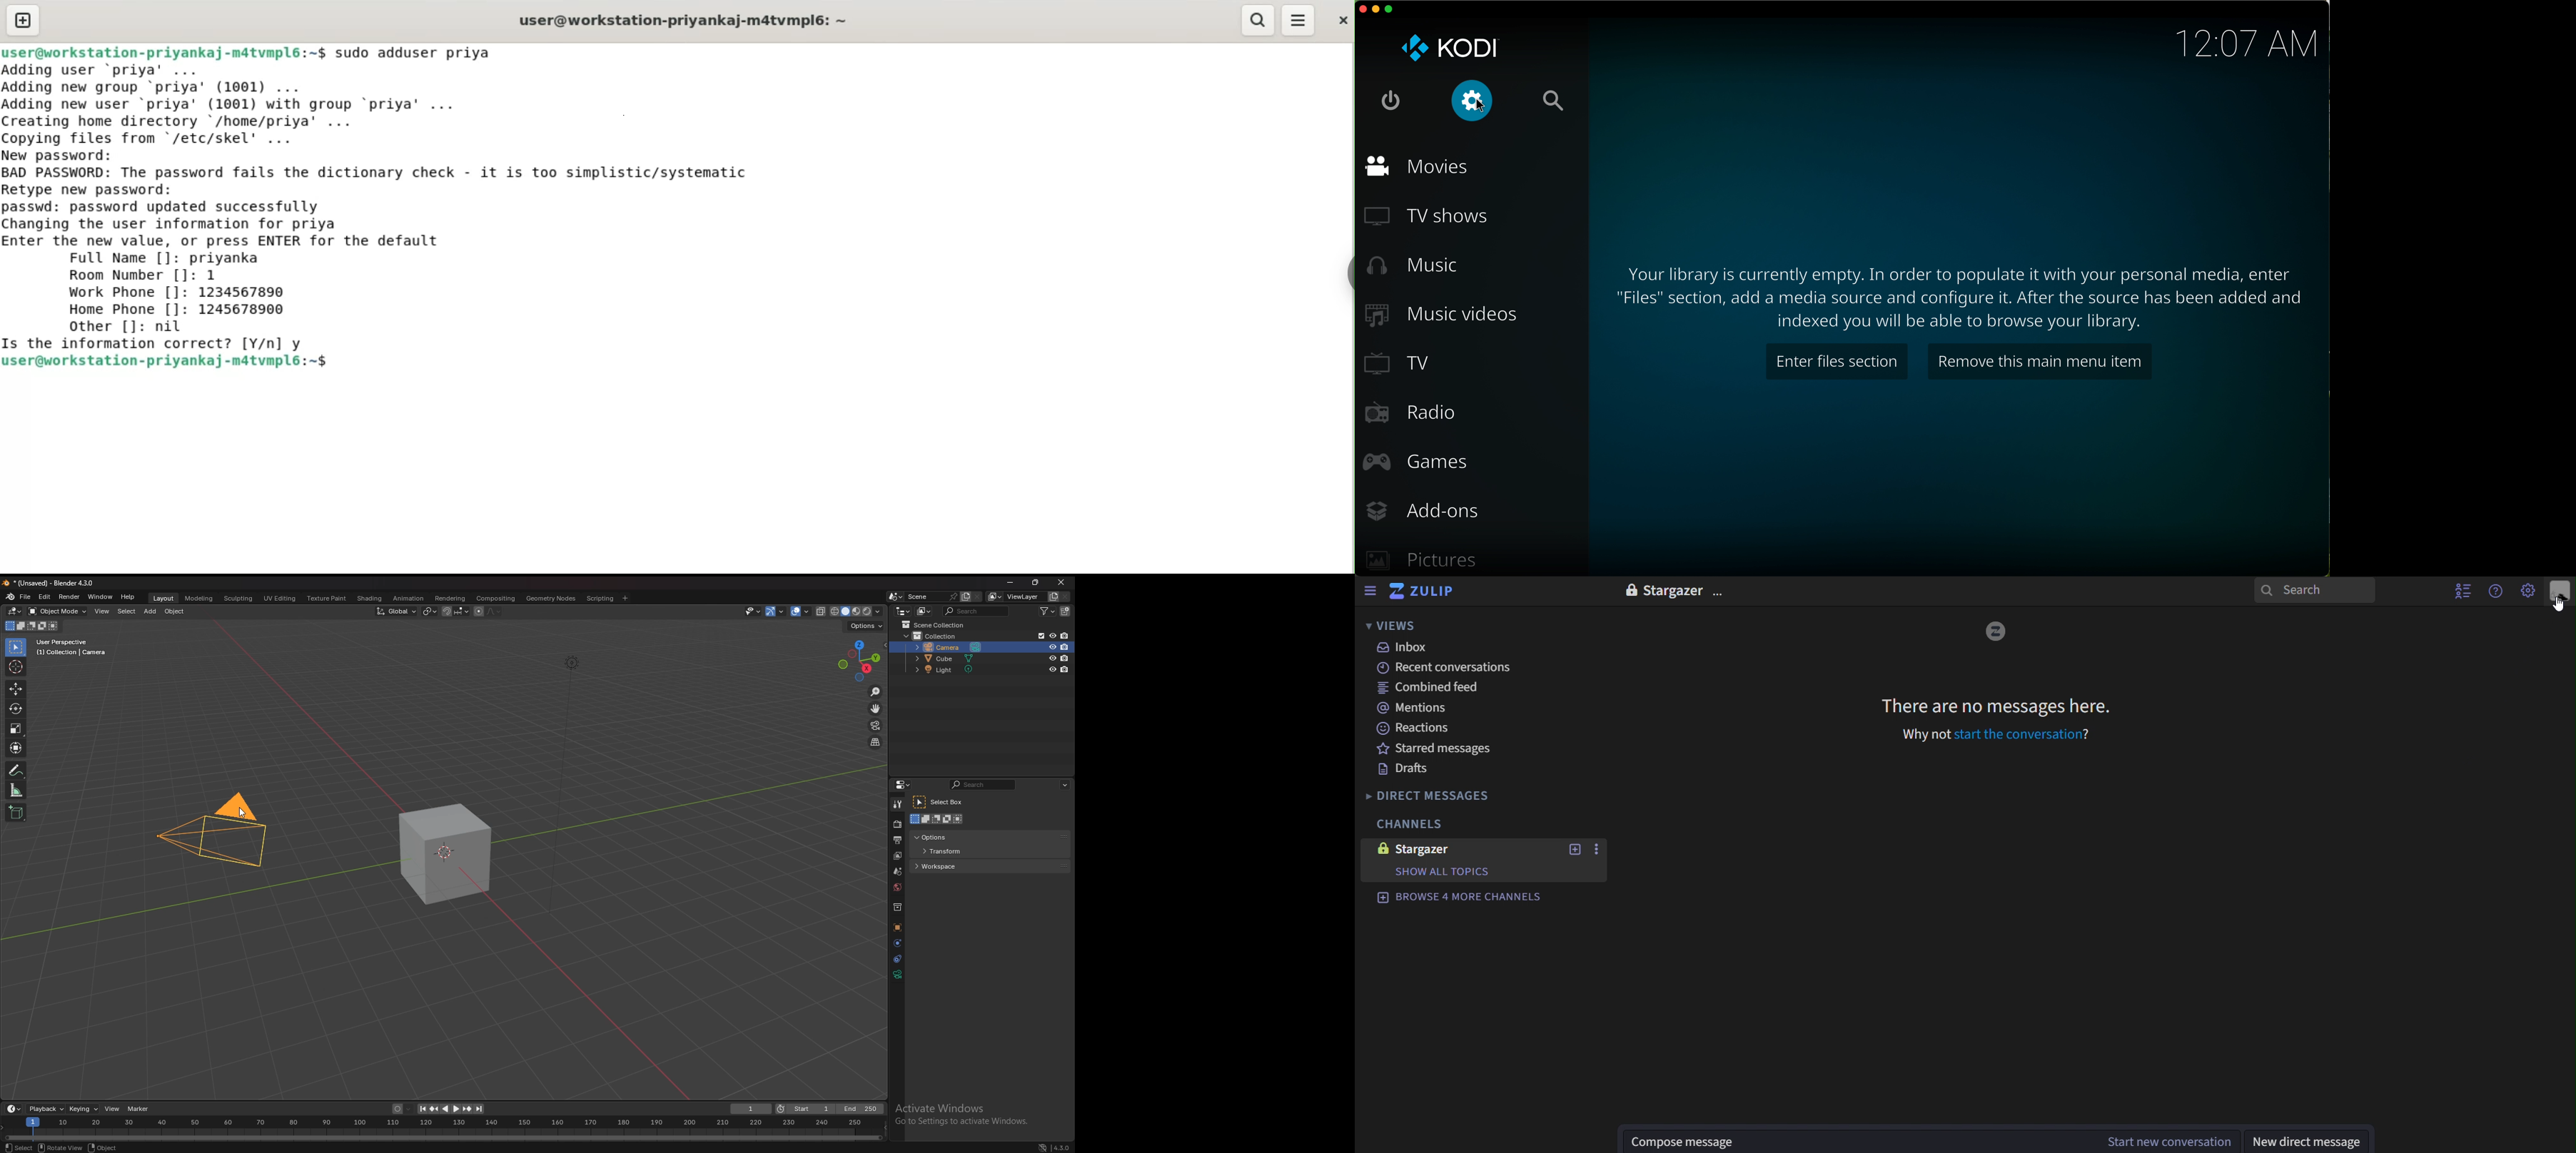 The height and width of the screenshot is (1176, 2576). I want to click on Room Number []: 1, so click(143, 276).